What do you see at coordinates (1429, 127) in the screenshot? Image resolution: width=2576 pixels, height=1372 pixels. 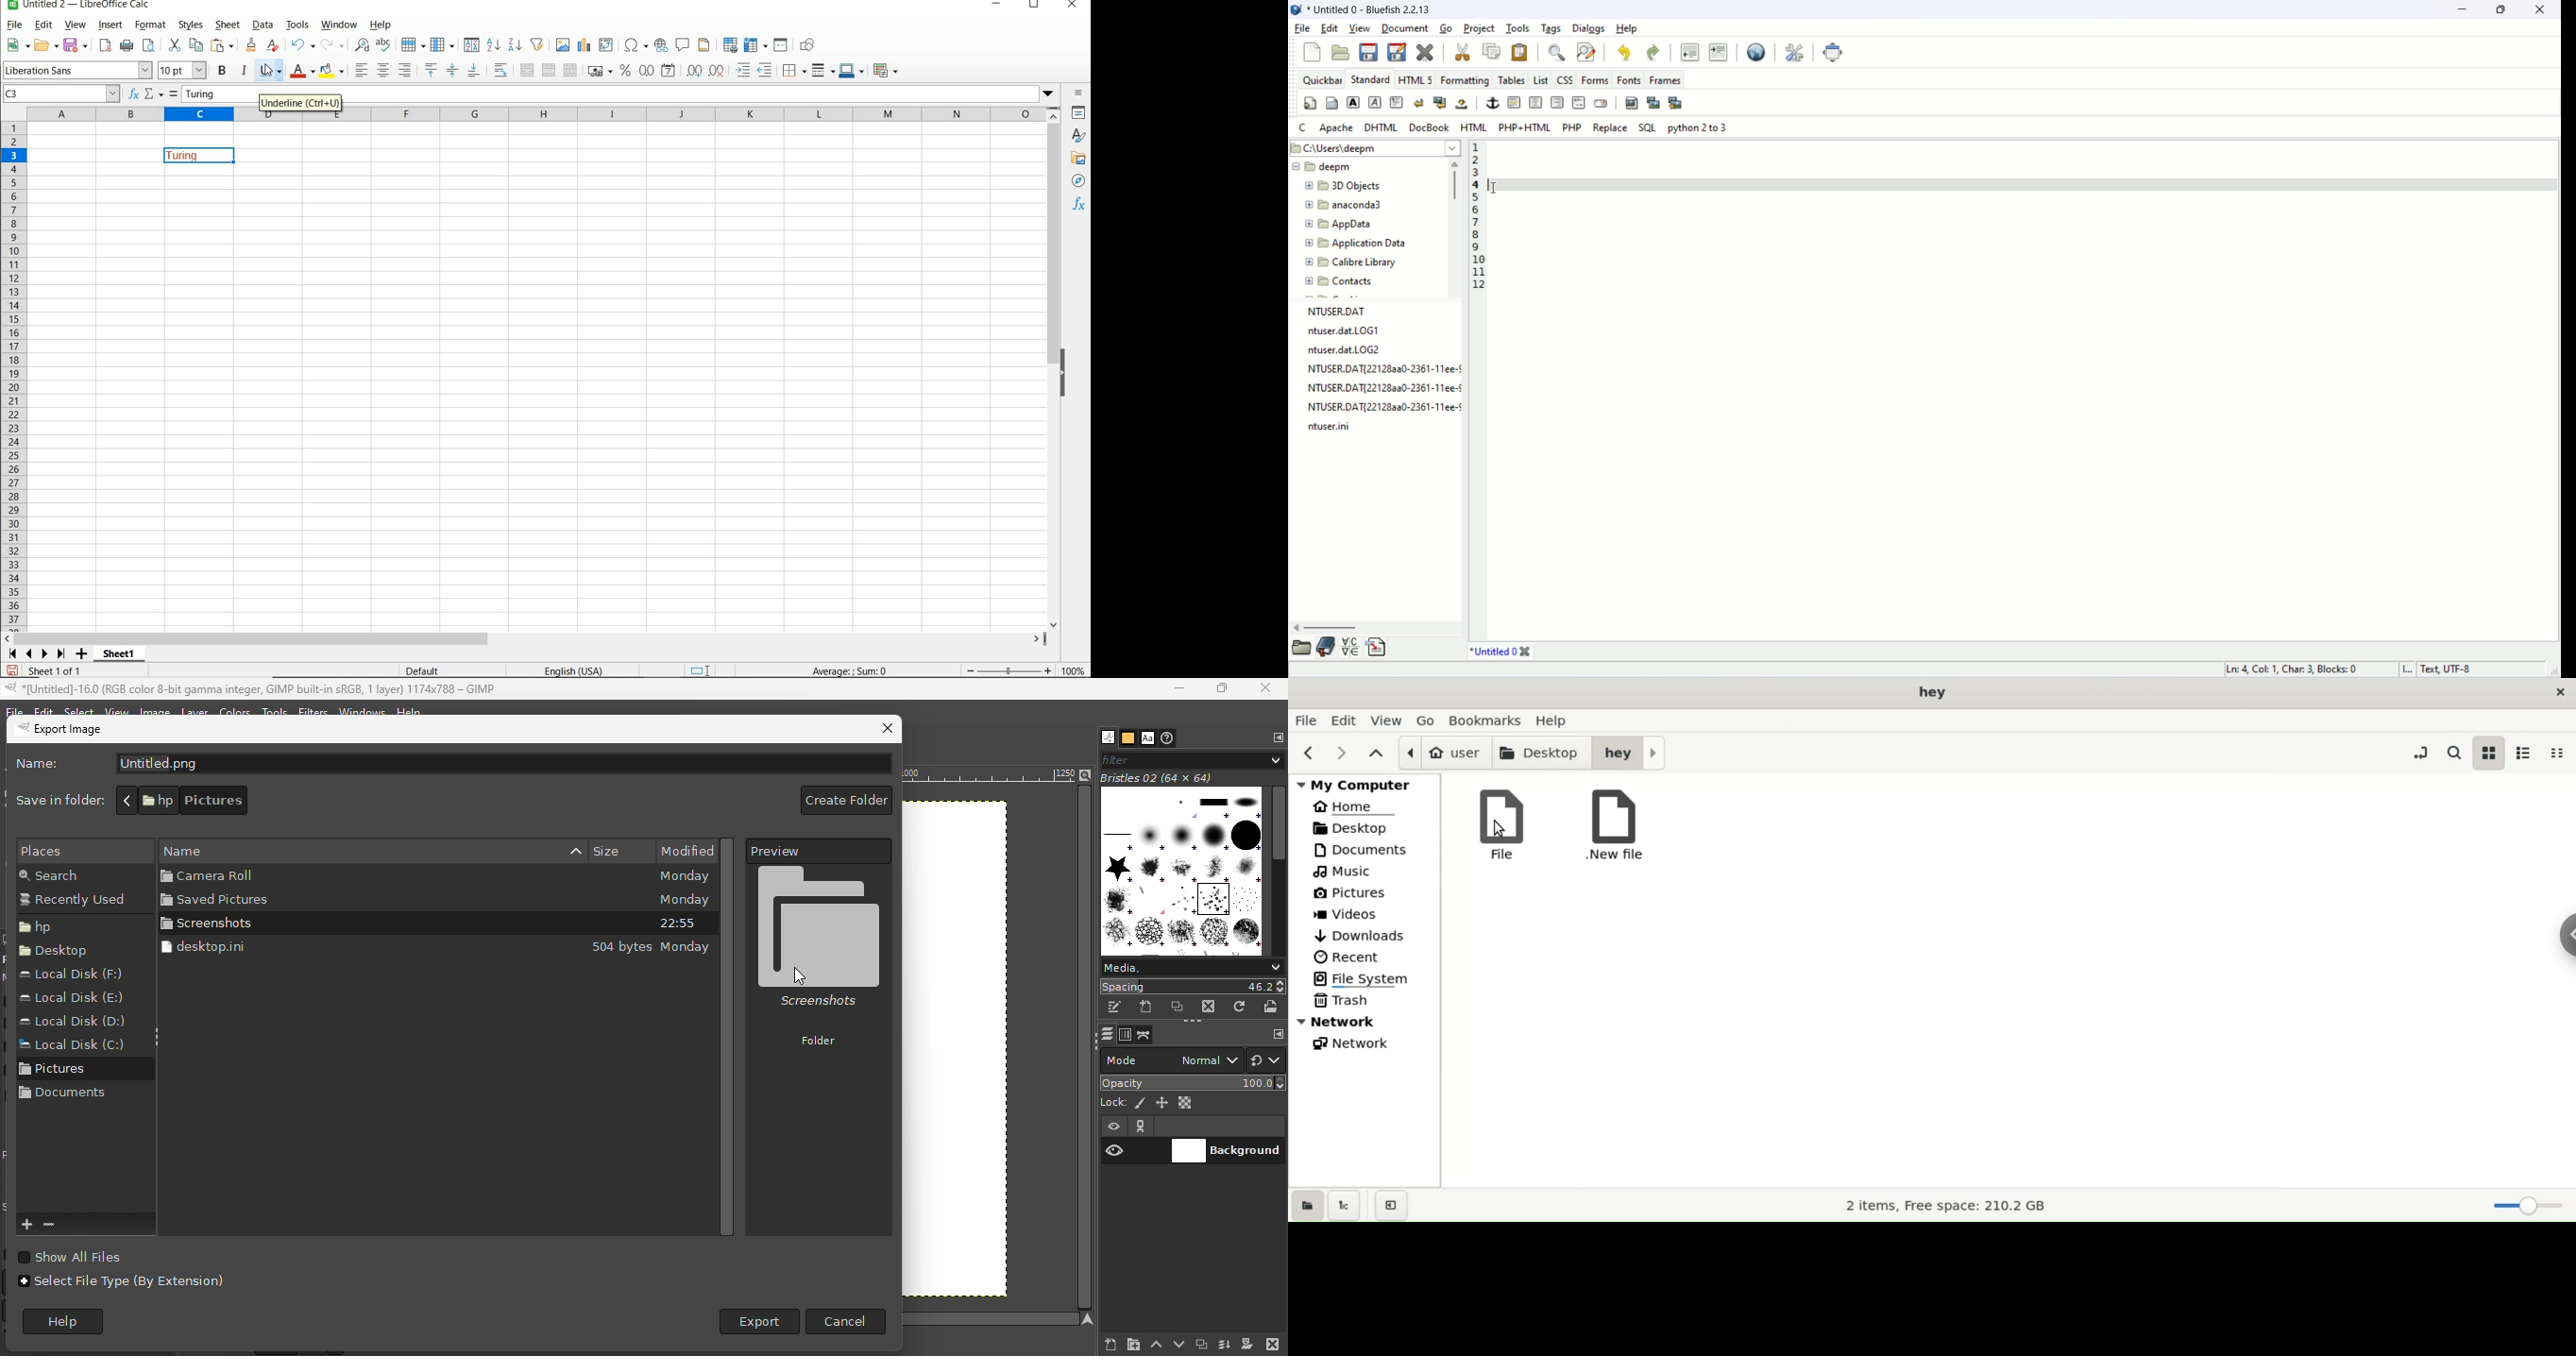 I see `DocBook` at bounding box center [1429, 127].